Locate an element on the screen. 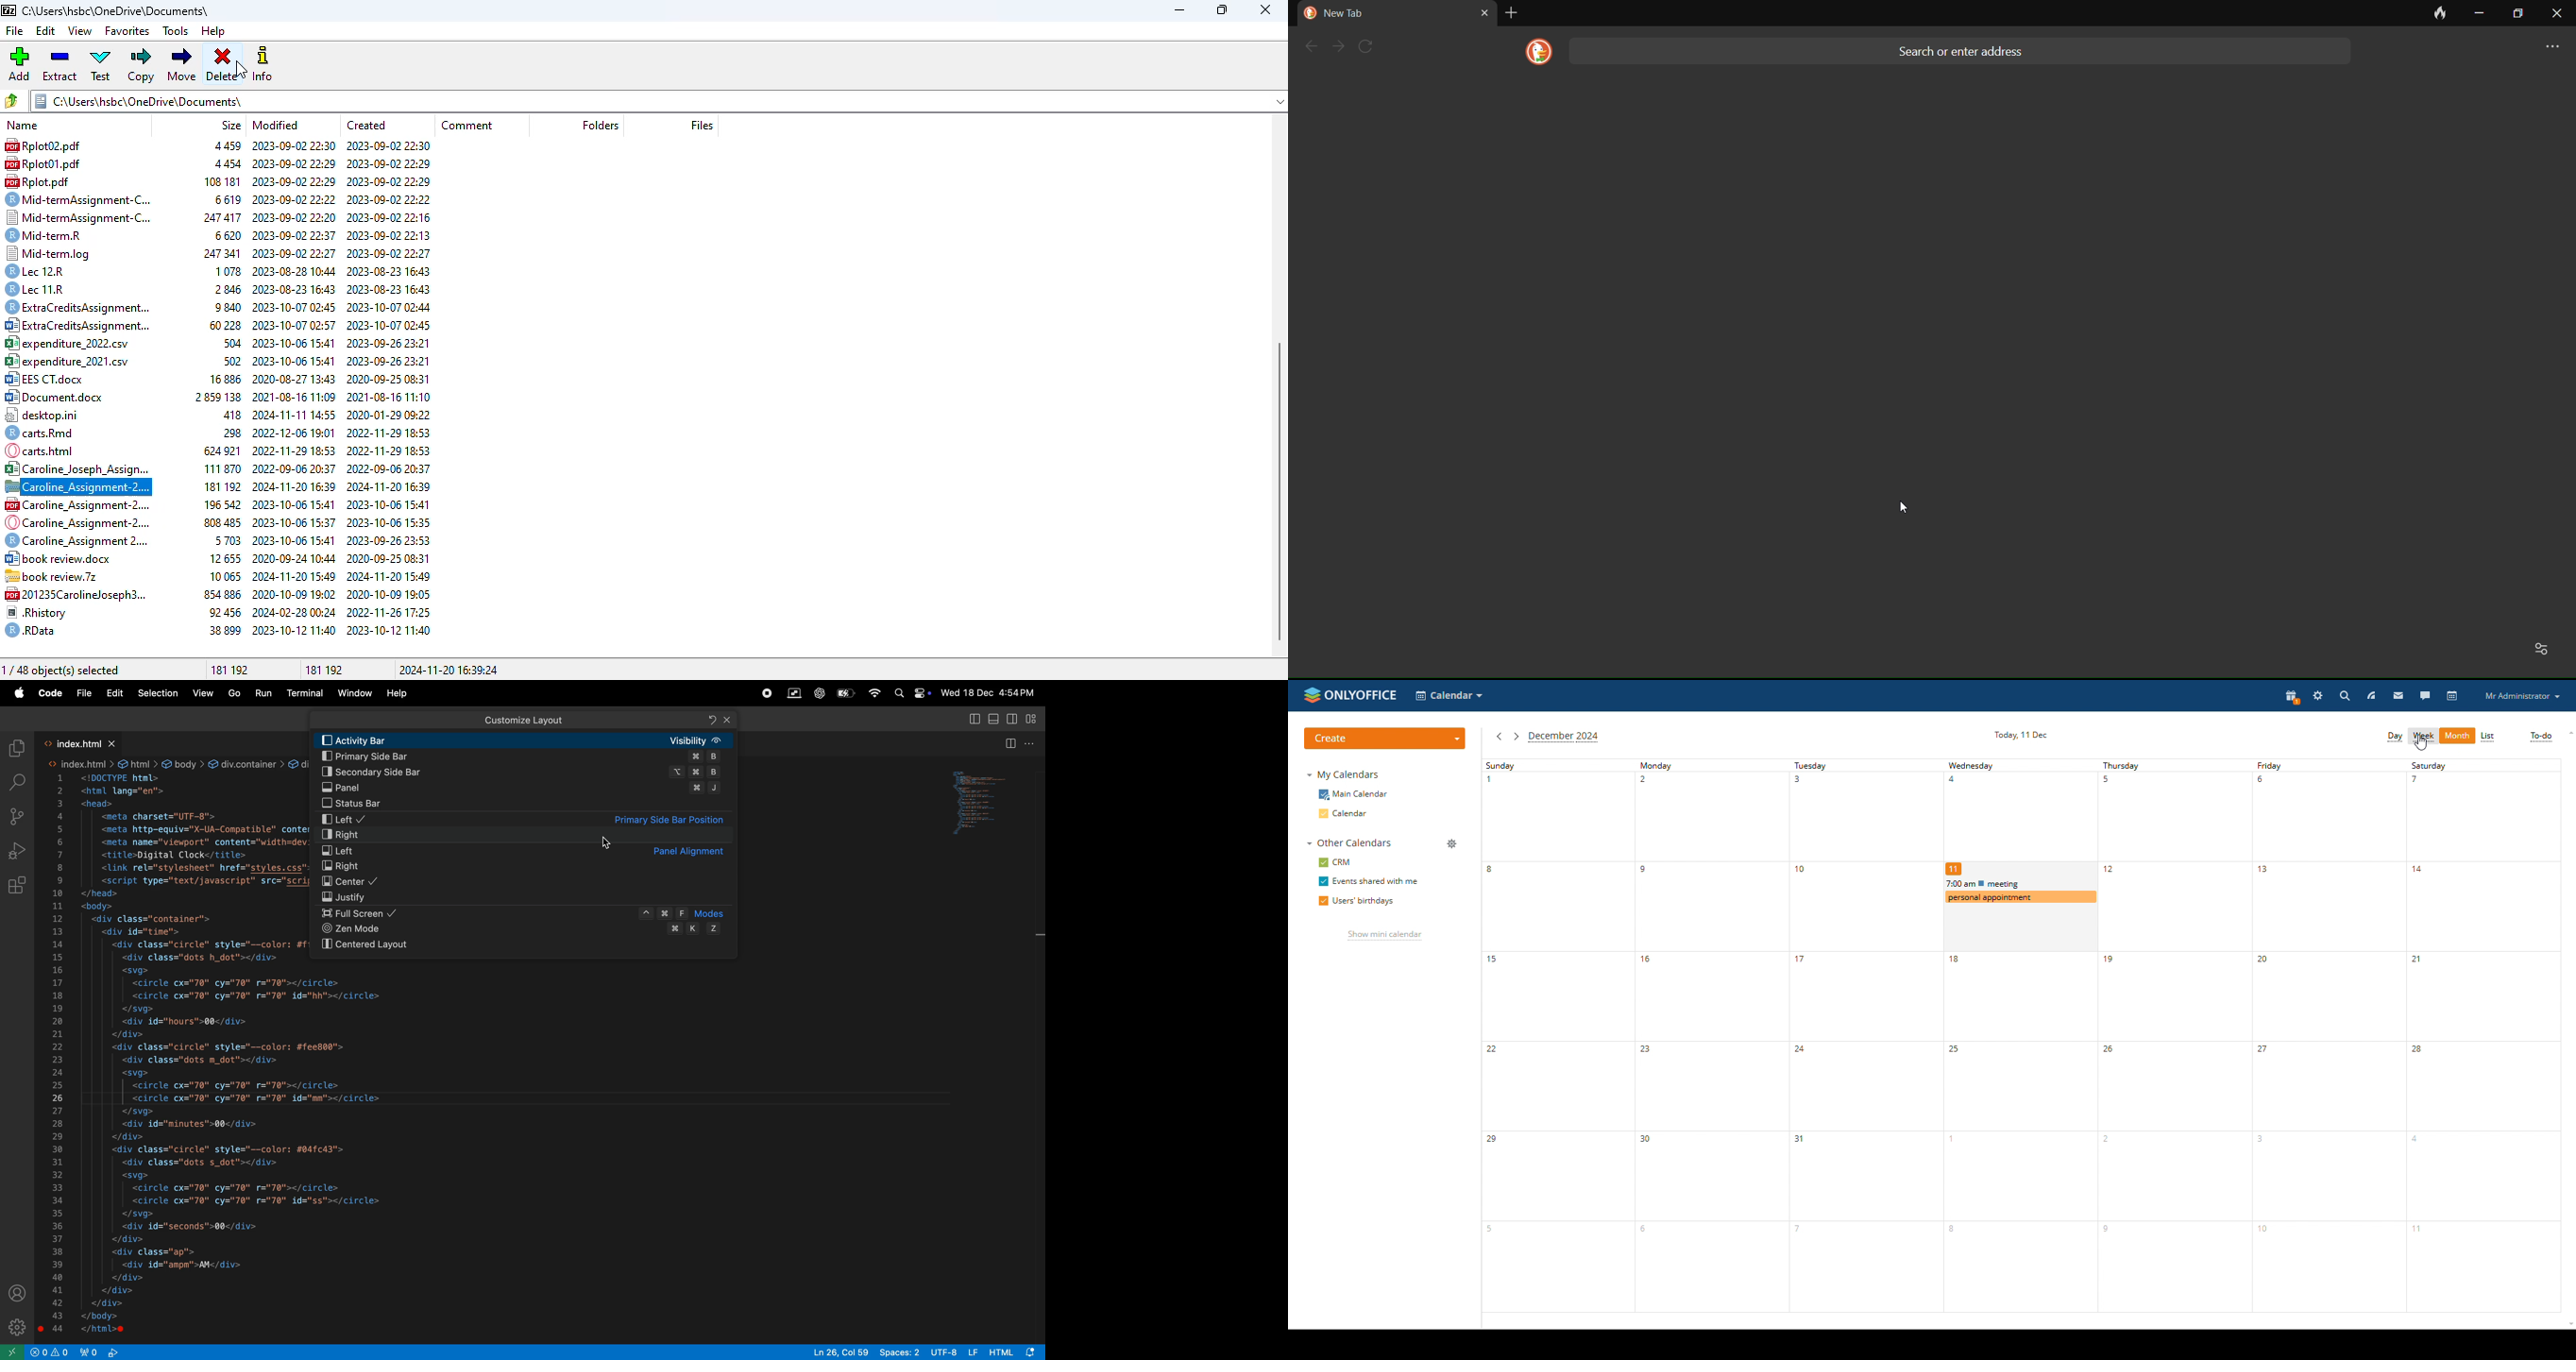 The height and width of the screenshot is (1372, 2576). secondary side bar  is located at coordinates (1013, 718).